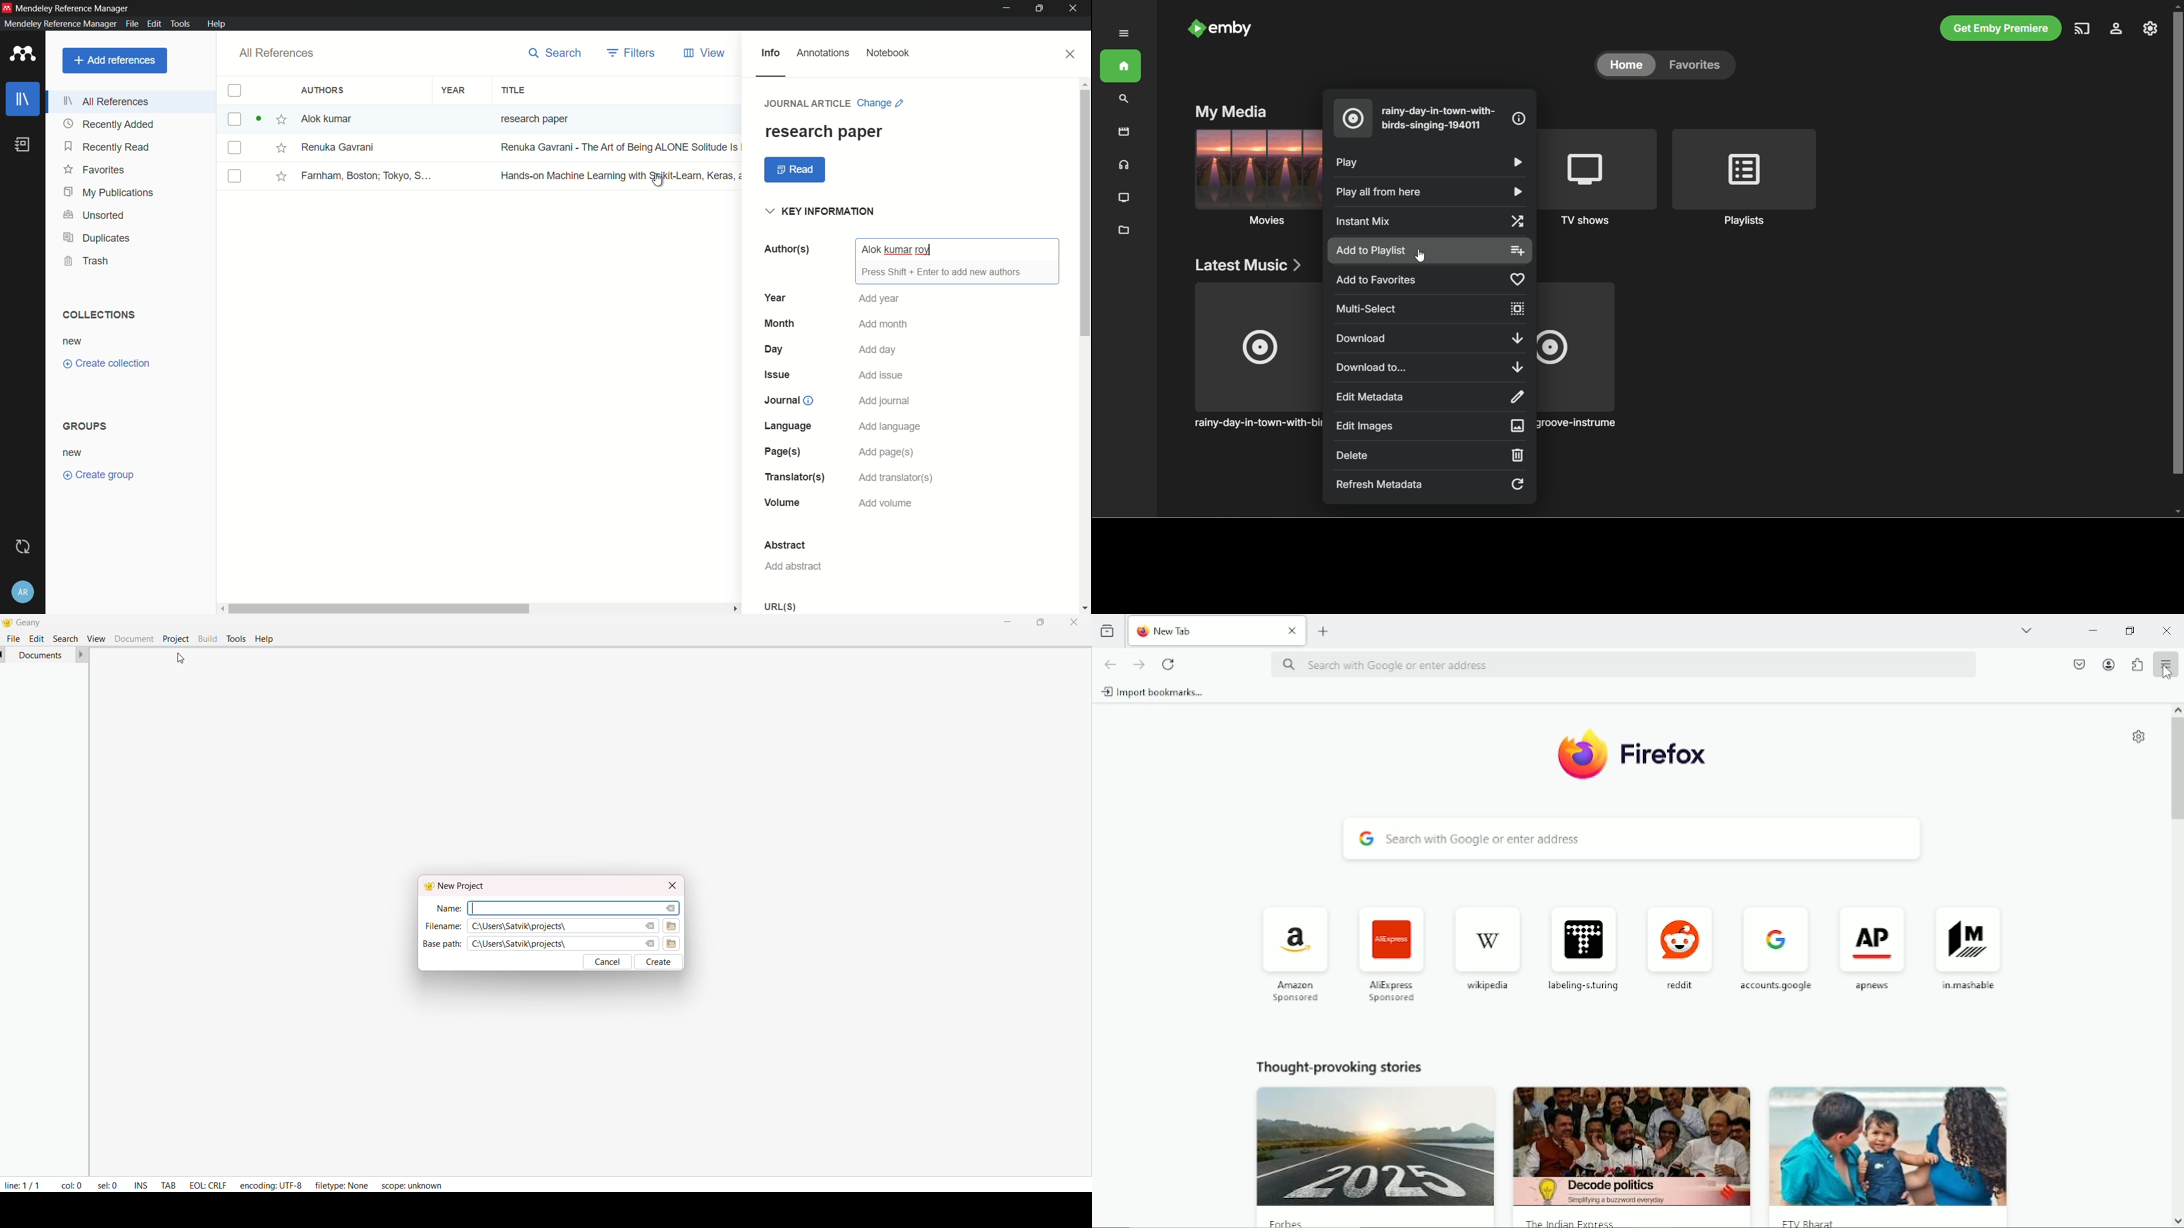 Image resolution: width=2184 pixels, height=1232 pixels. Describe the element at coordinates (60, 23) in the screenshot. I see `mendeley reference manager` at that location.